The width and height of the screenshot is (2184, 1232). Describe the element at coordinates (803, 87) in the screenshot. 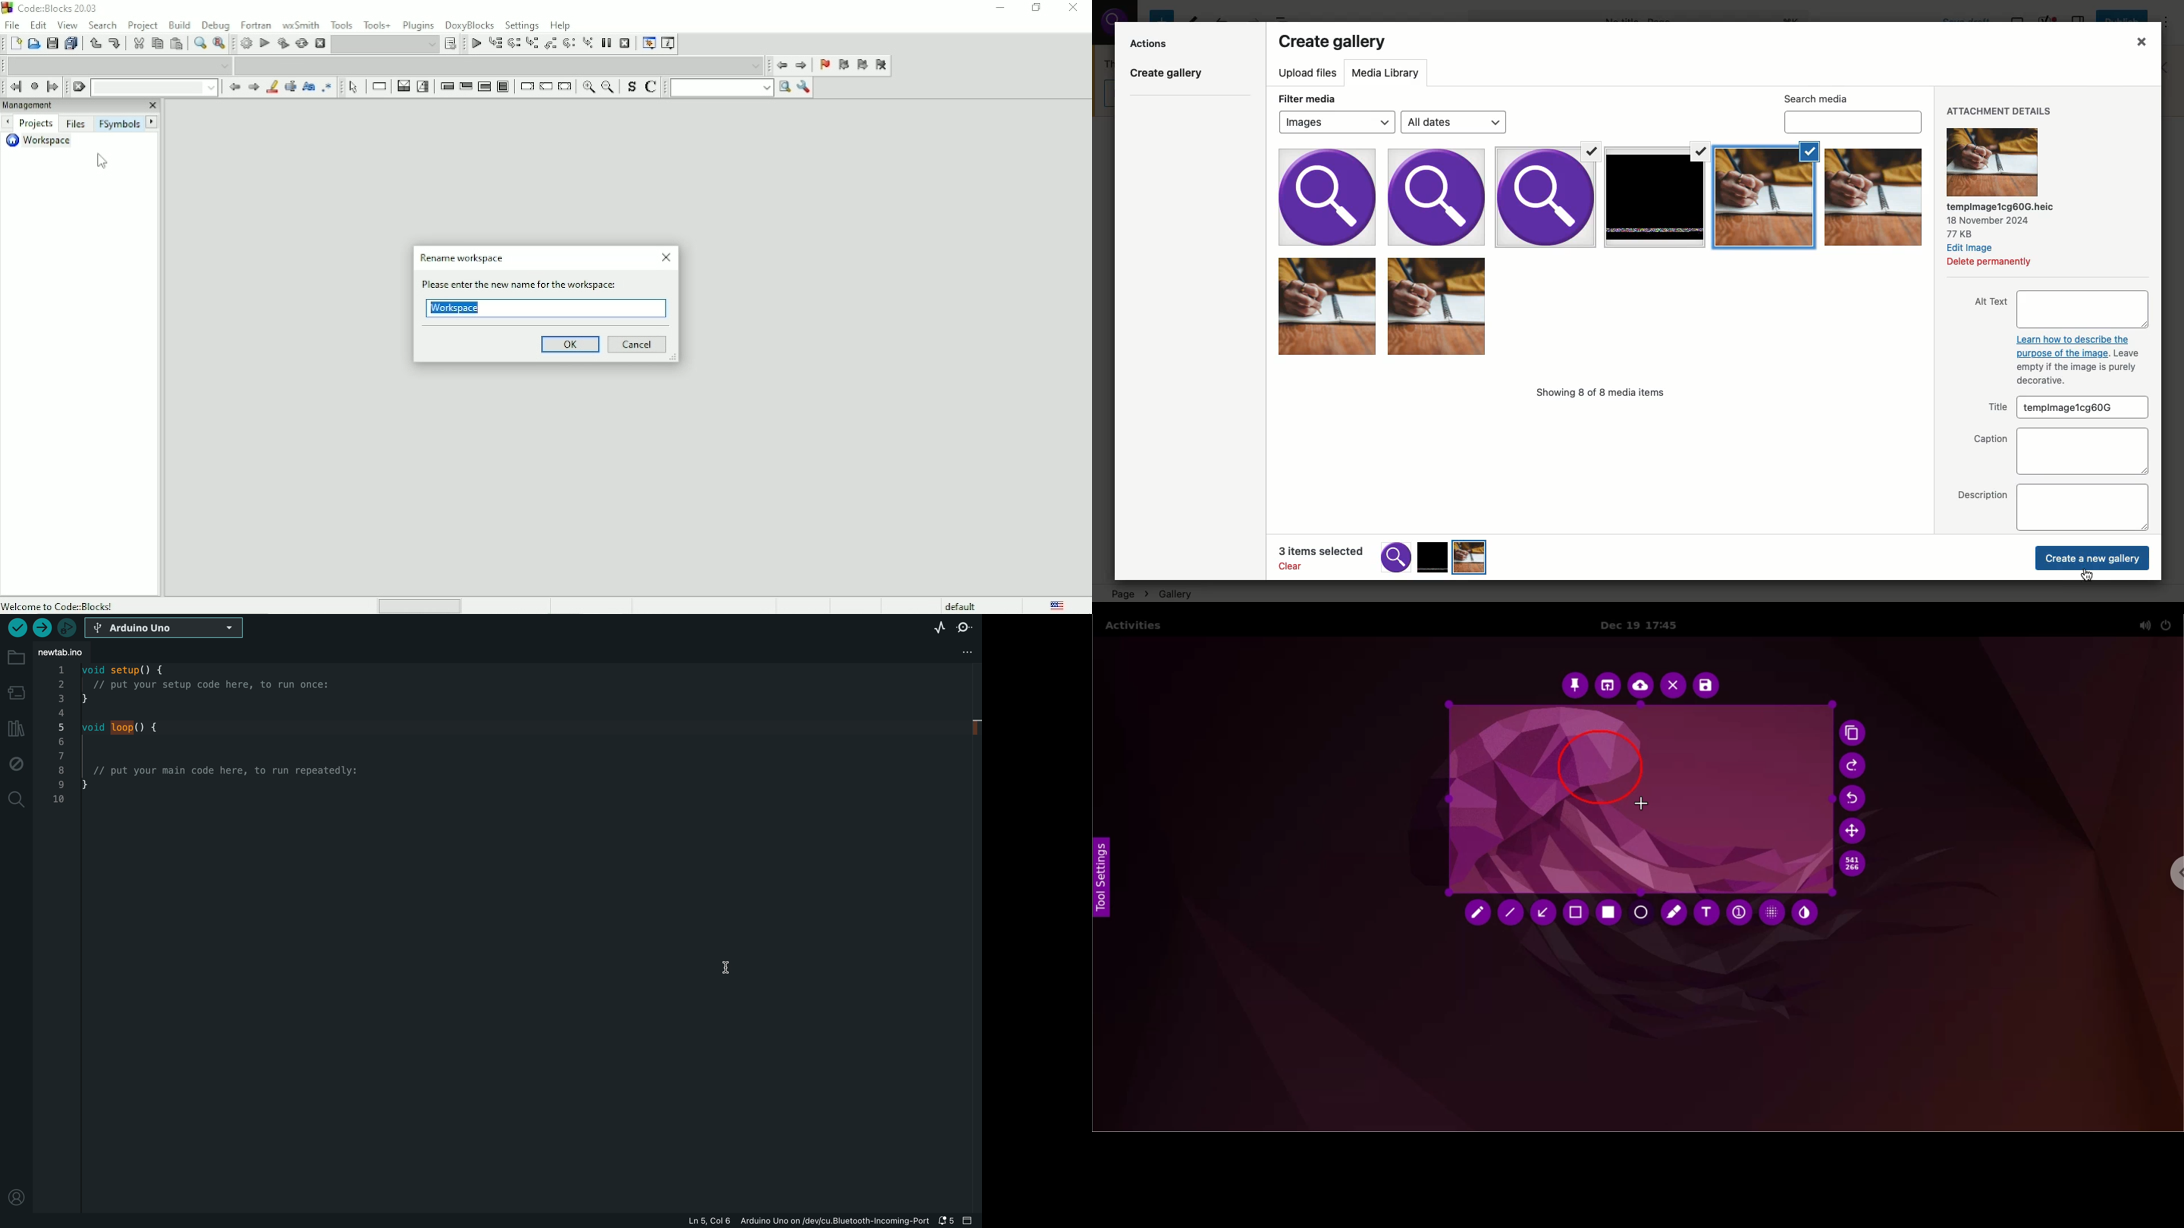

I see `Show options window` at that location.